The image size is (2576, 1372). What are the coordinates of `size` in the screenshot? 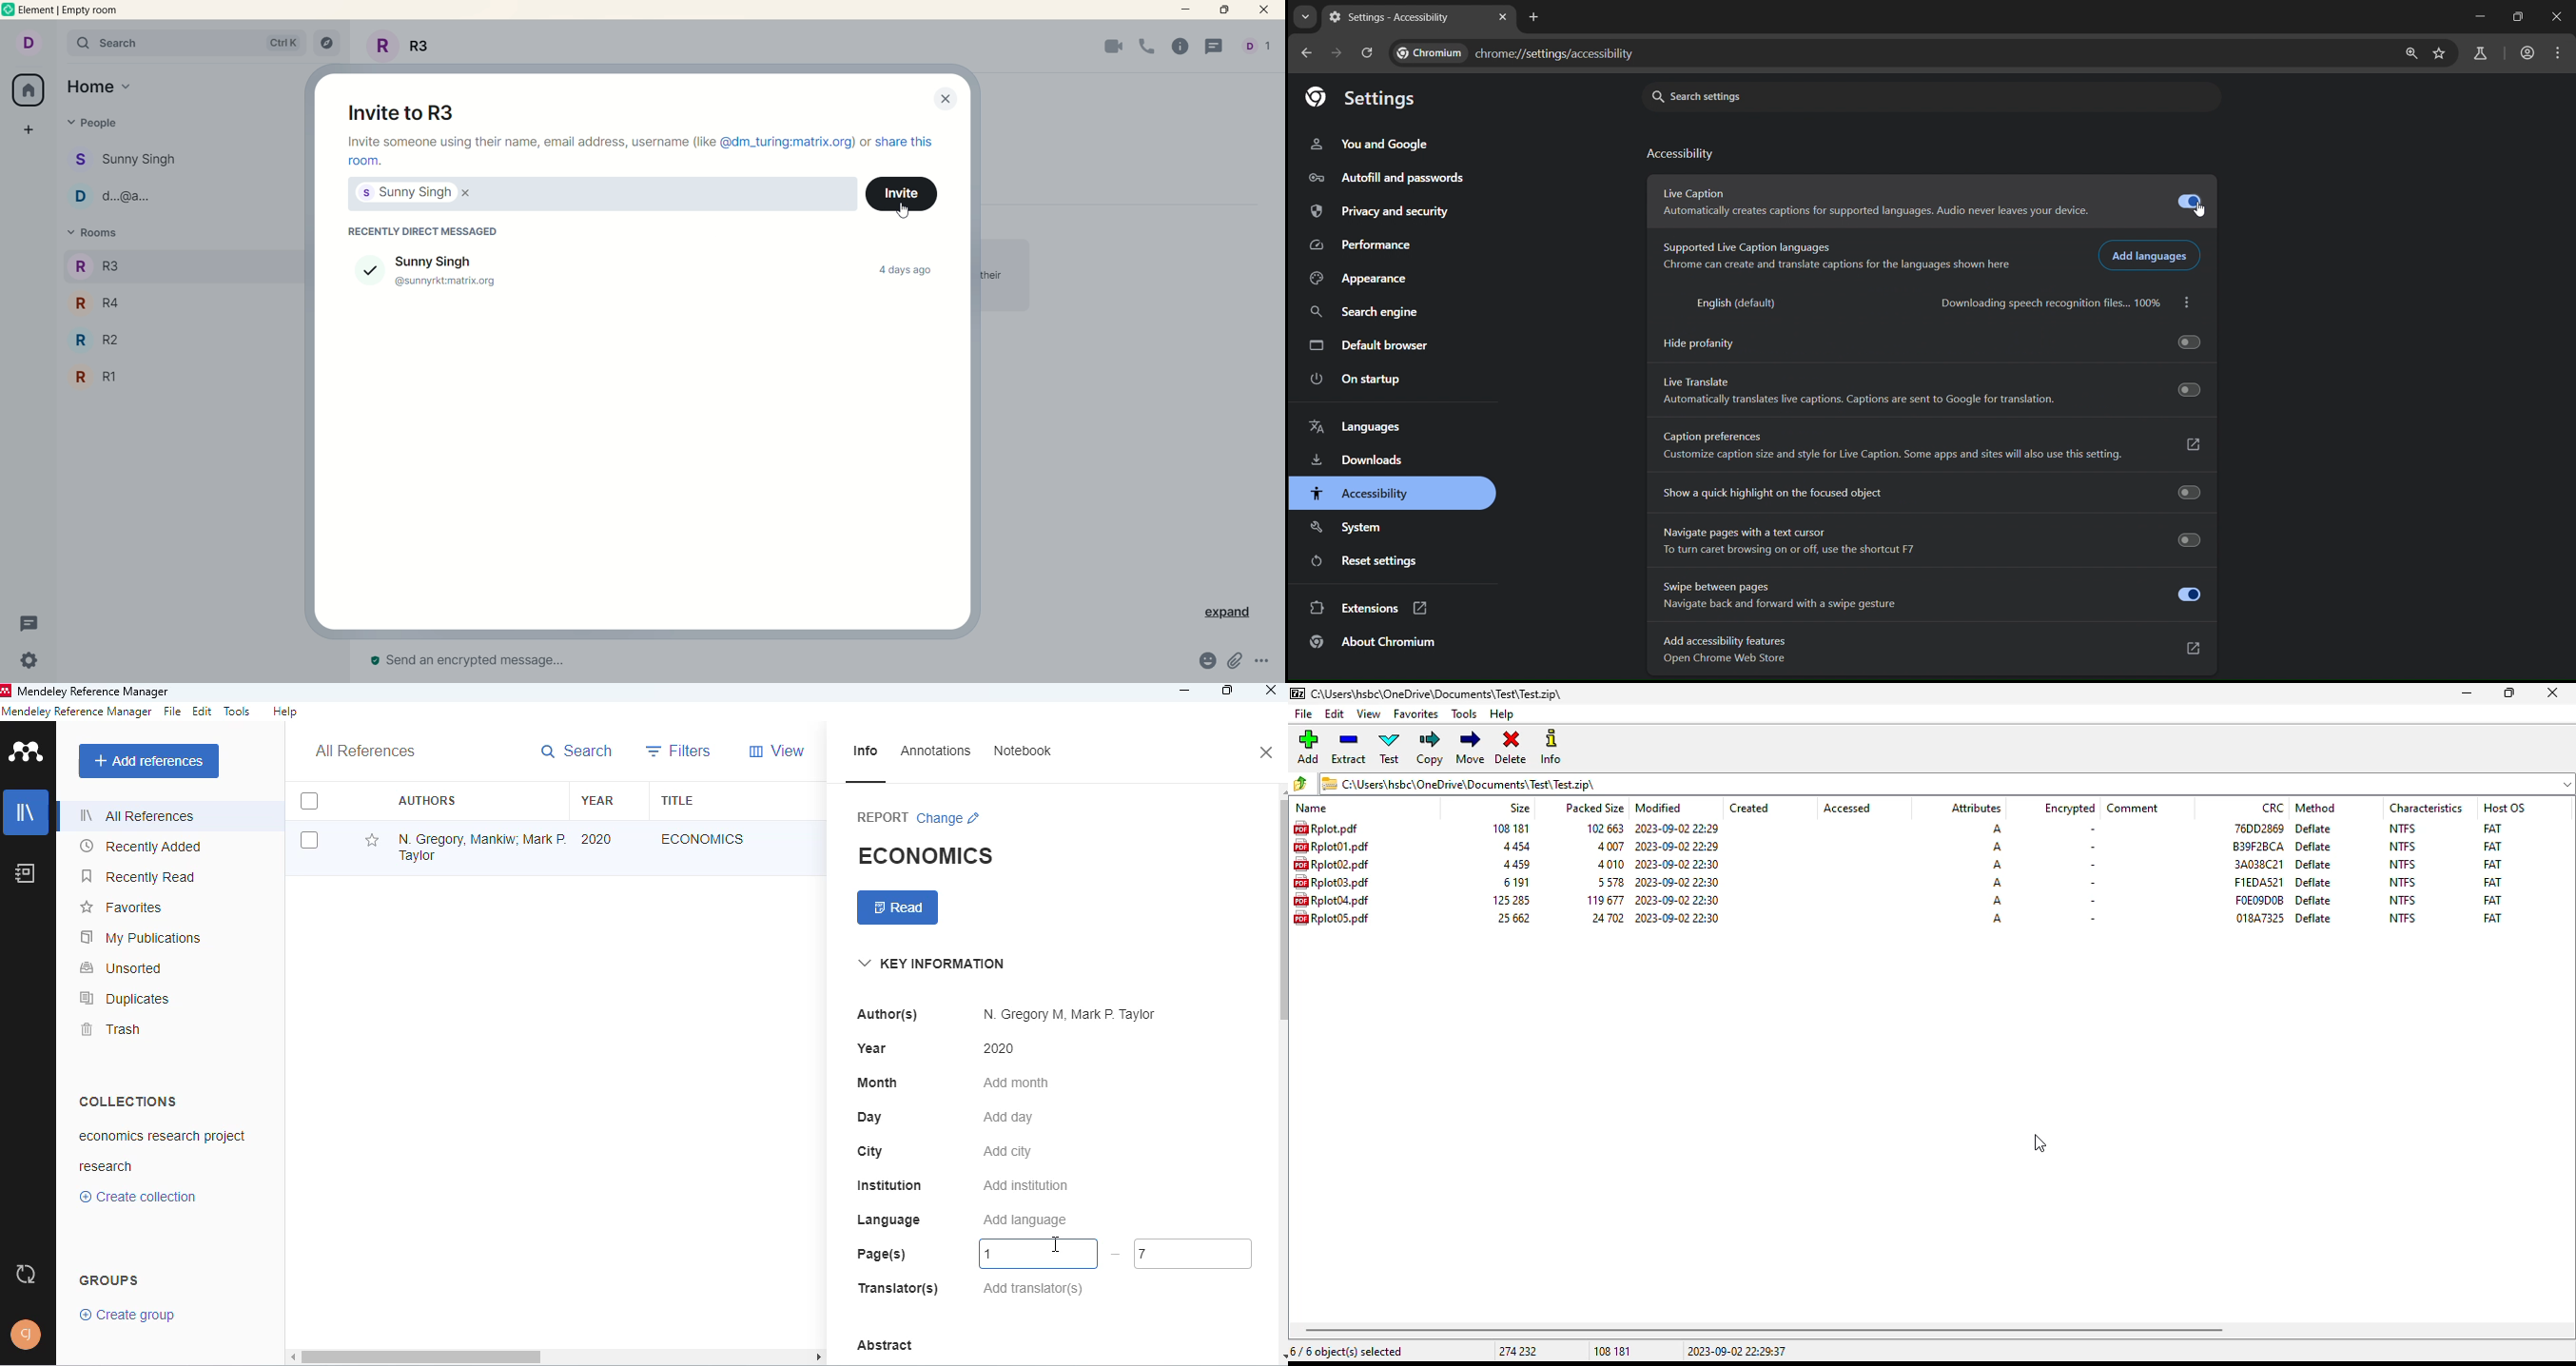 It's located at (1513, 847).